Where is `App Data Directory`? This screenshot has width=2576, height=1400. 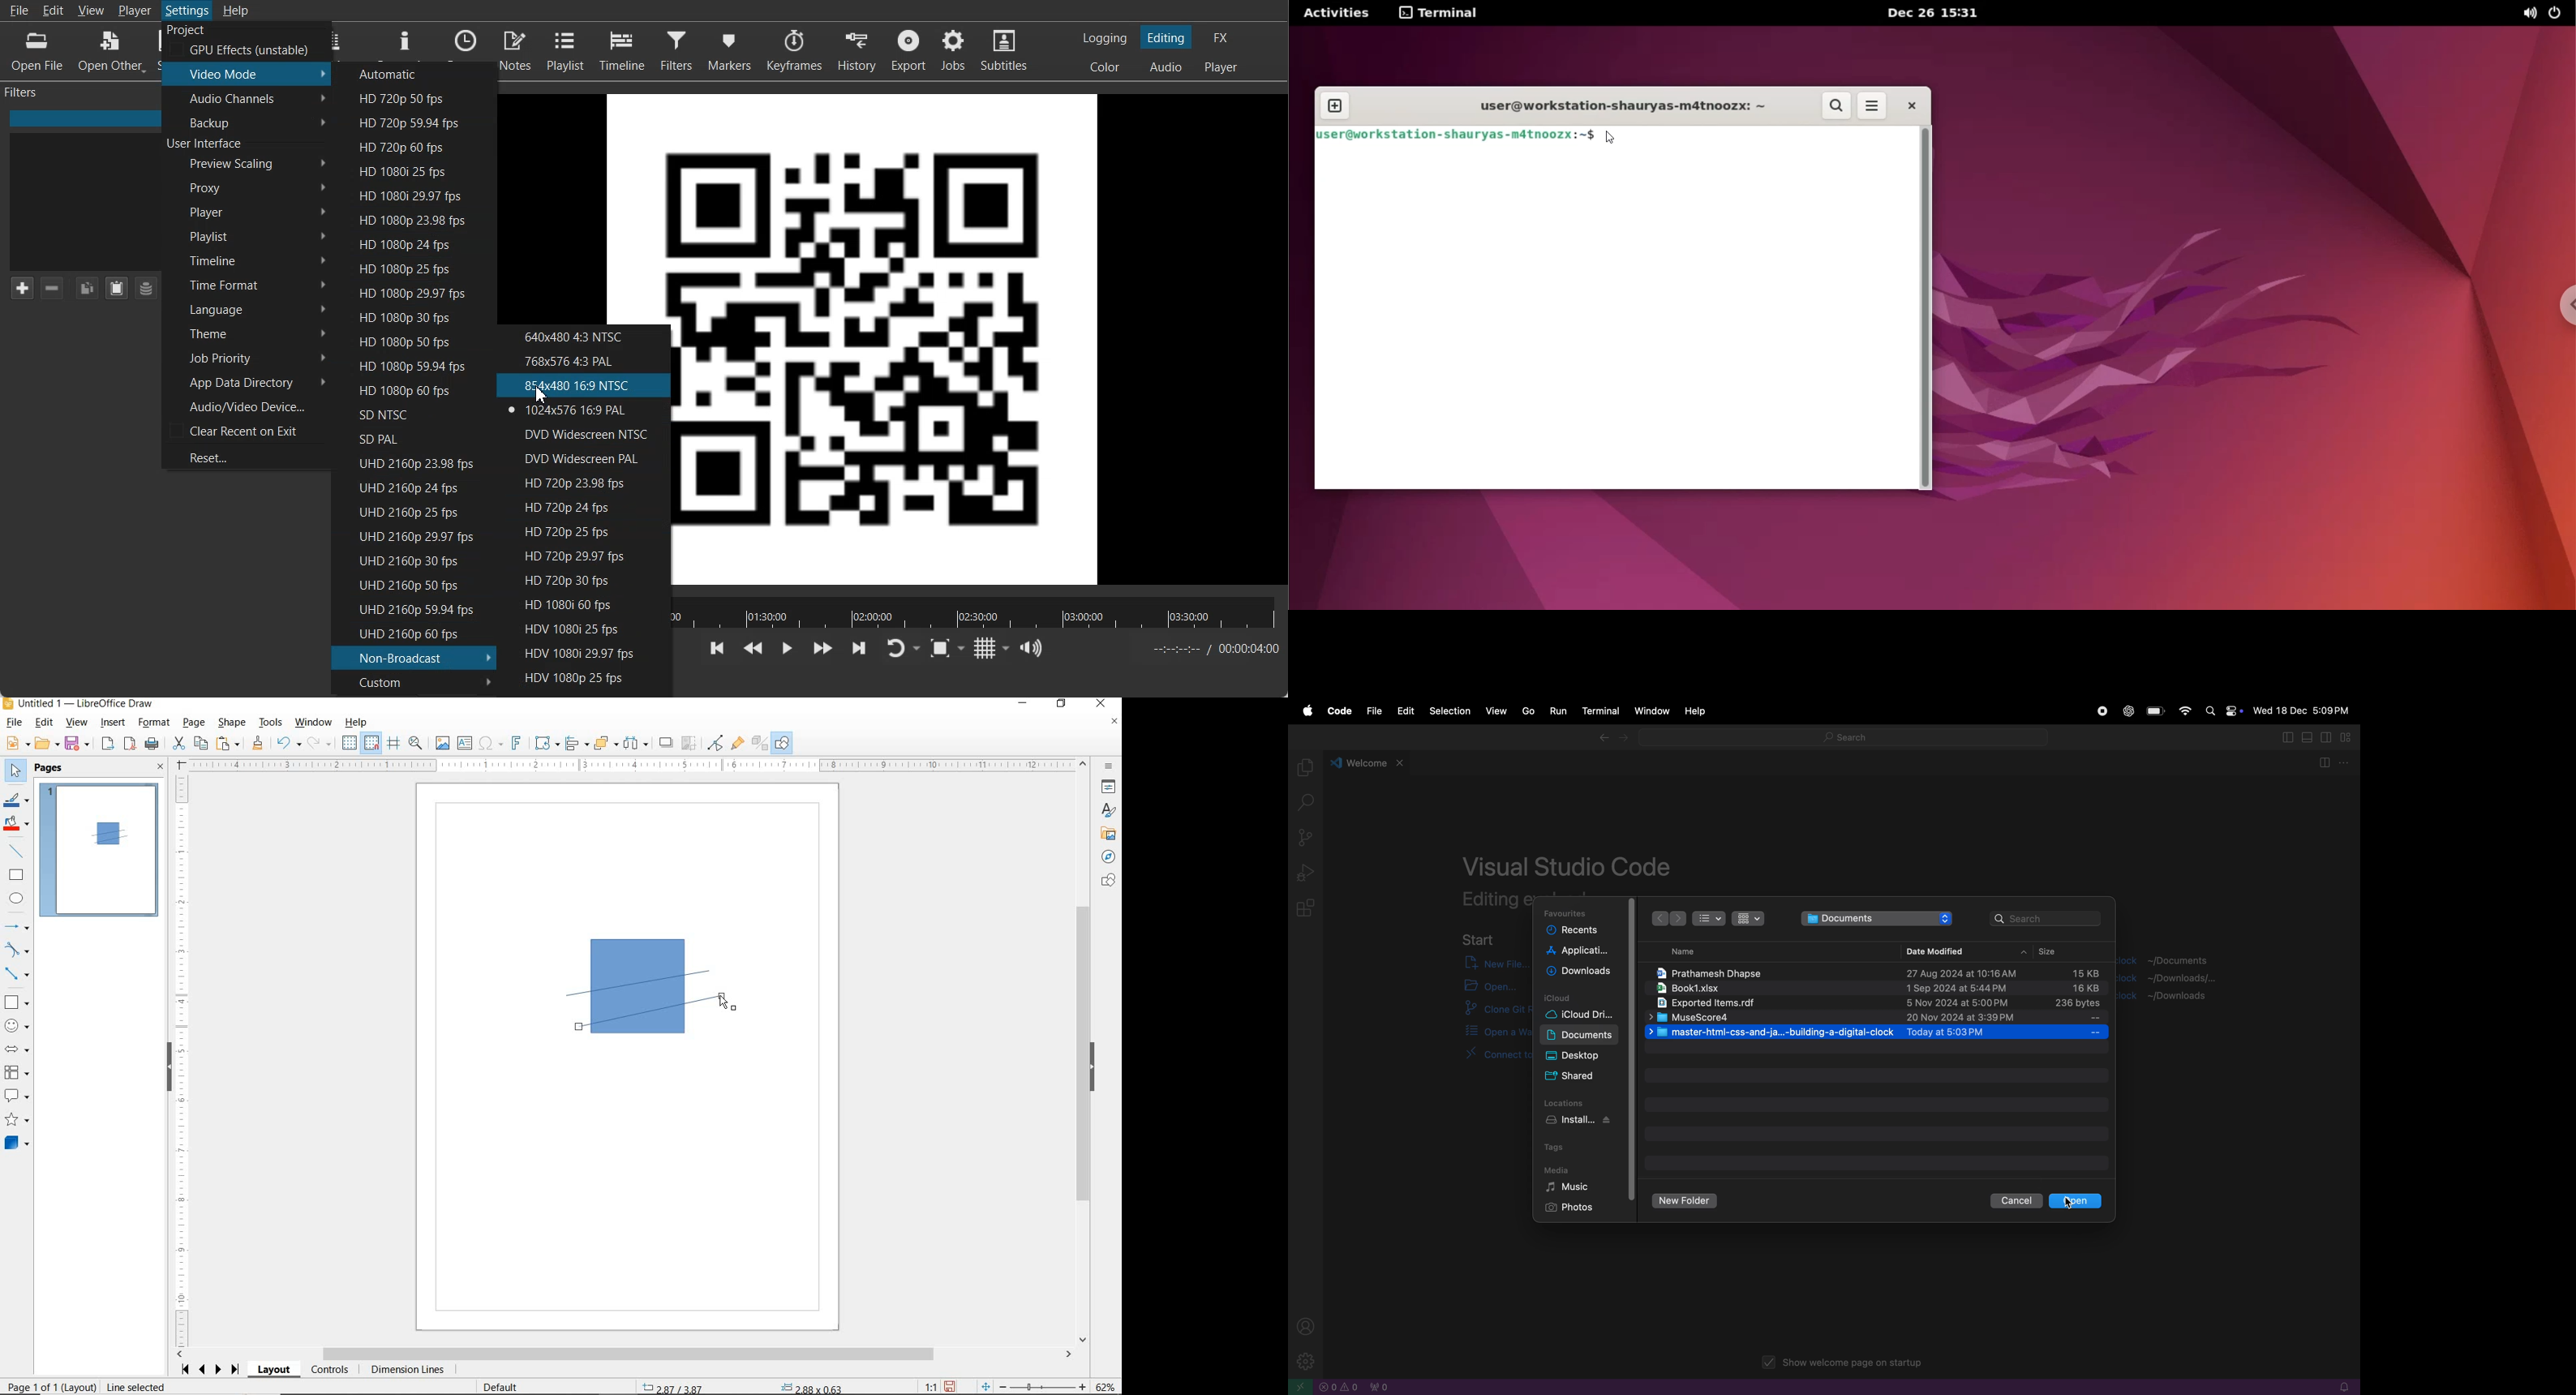
App Data Directory is located at coordinates (246, 382).